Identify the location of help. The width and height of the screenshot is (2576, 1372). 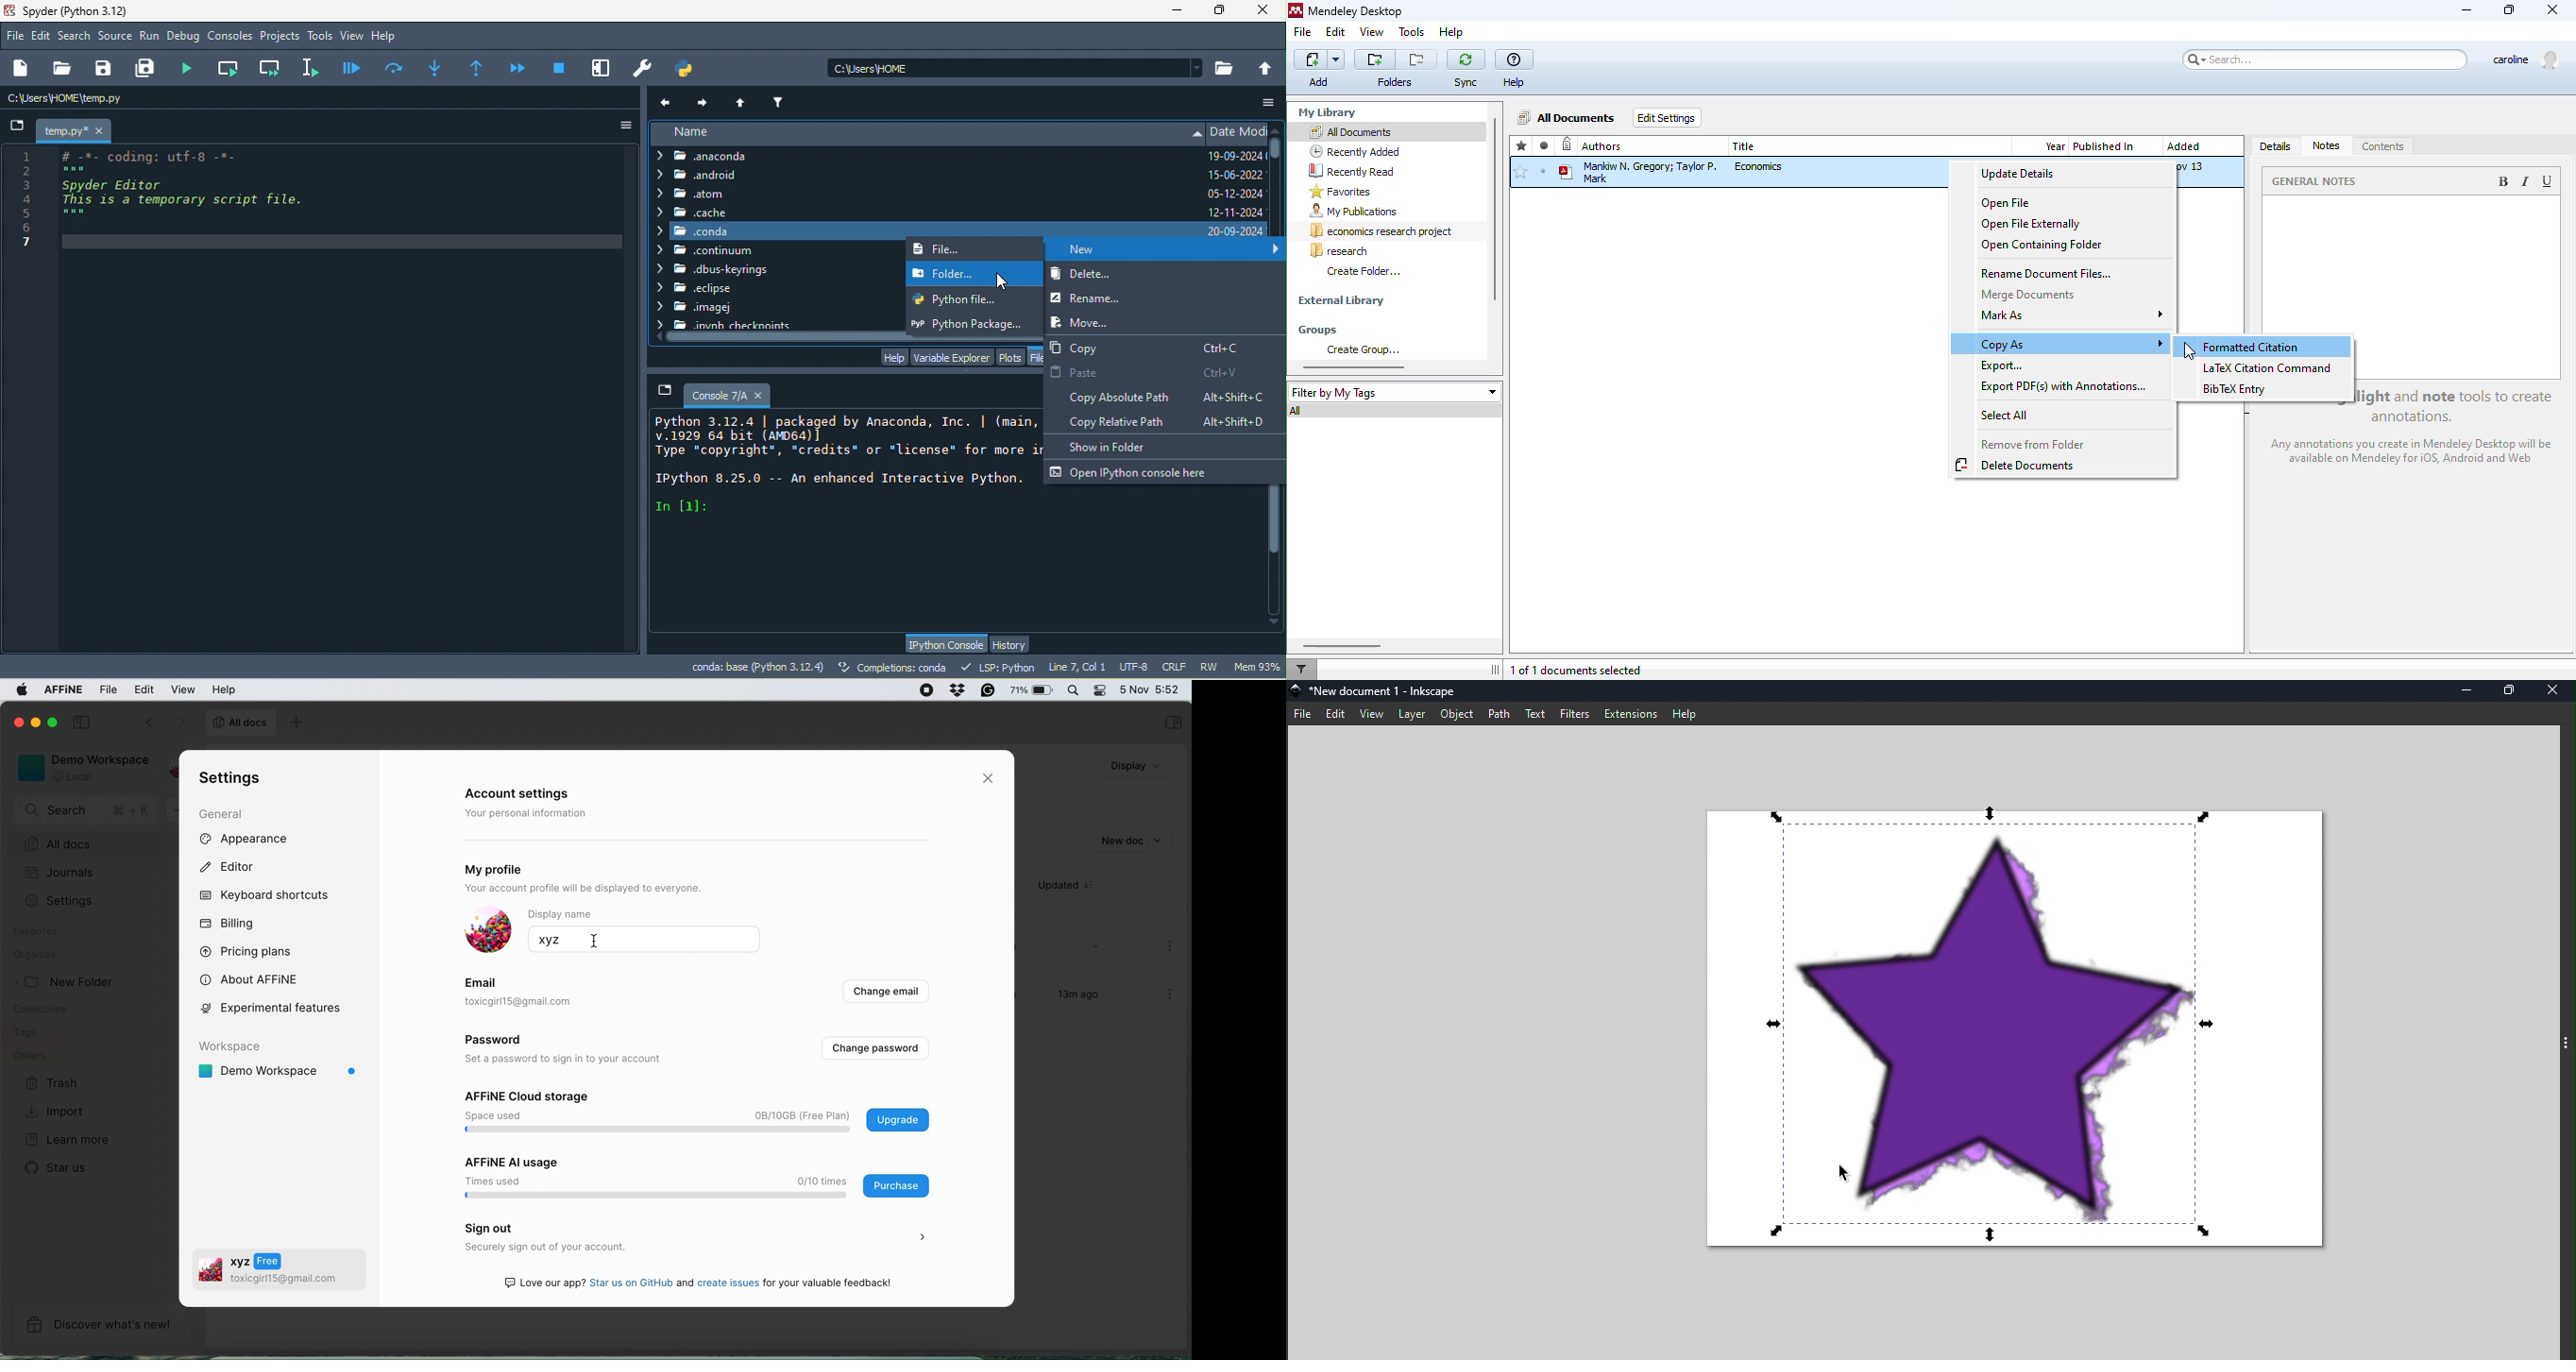
(893, 357).